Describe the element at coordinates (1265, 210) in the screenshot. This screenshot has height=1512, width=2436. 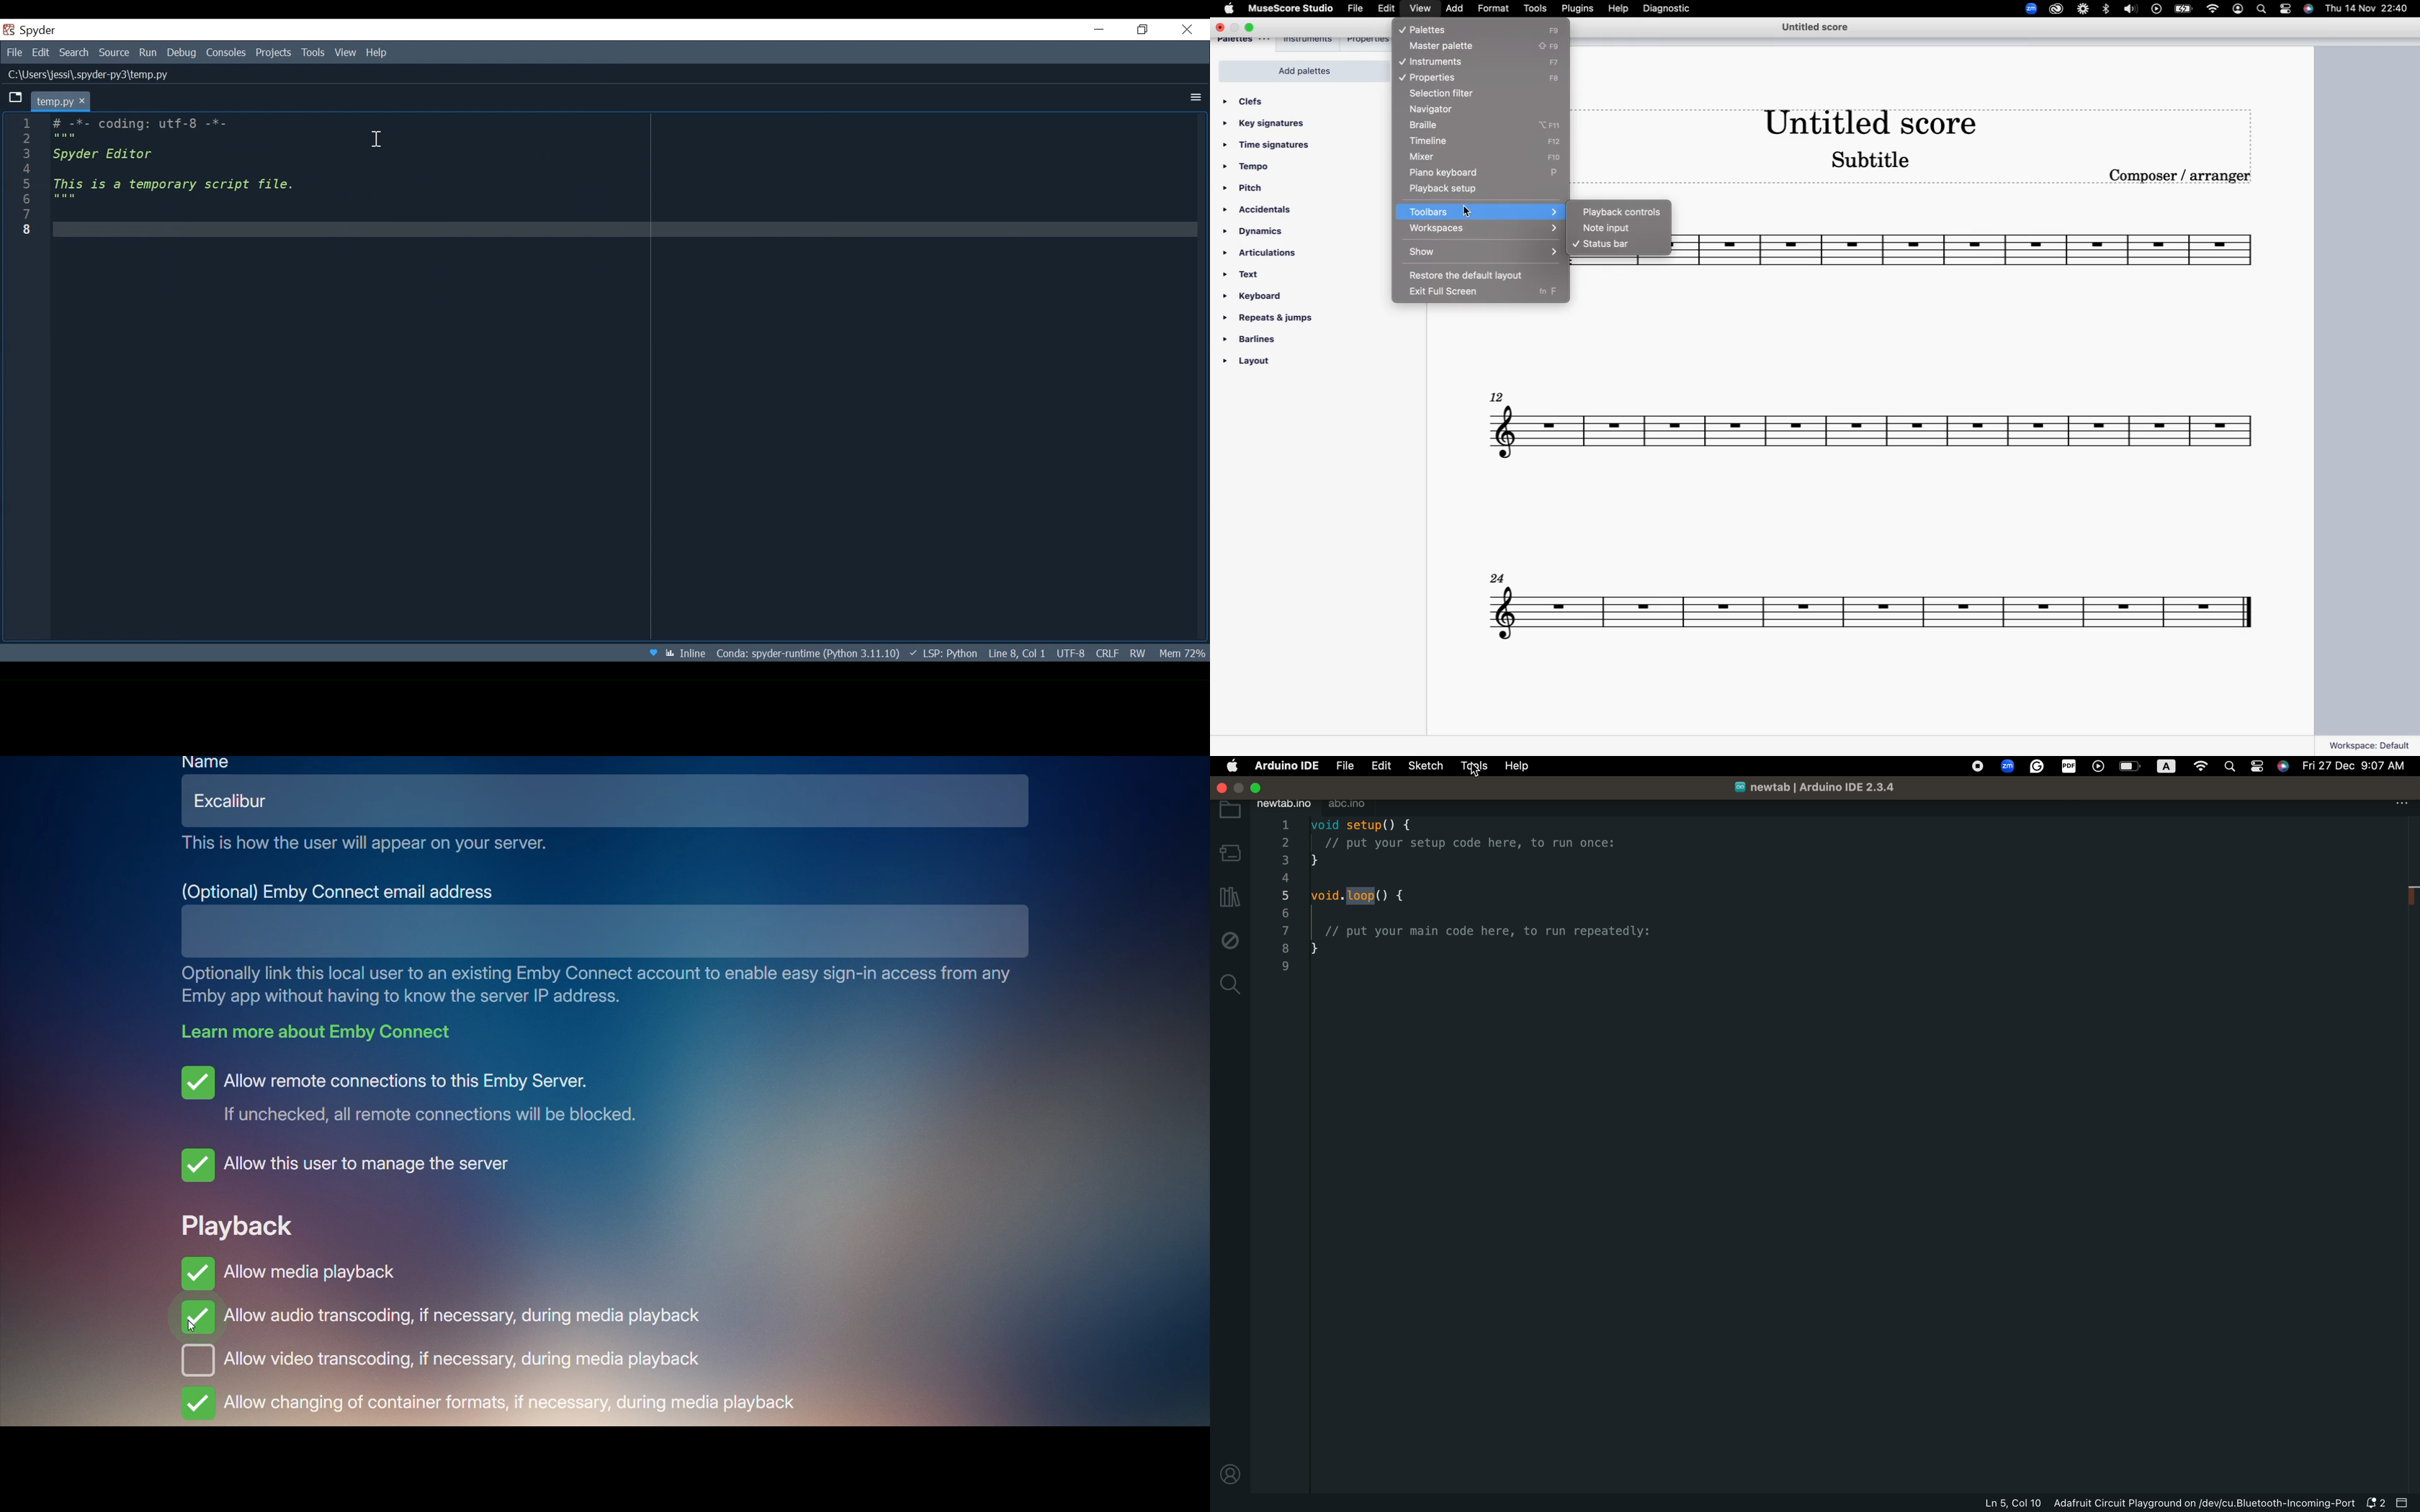
I see `accidentals` at that location.